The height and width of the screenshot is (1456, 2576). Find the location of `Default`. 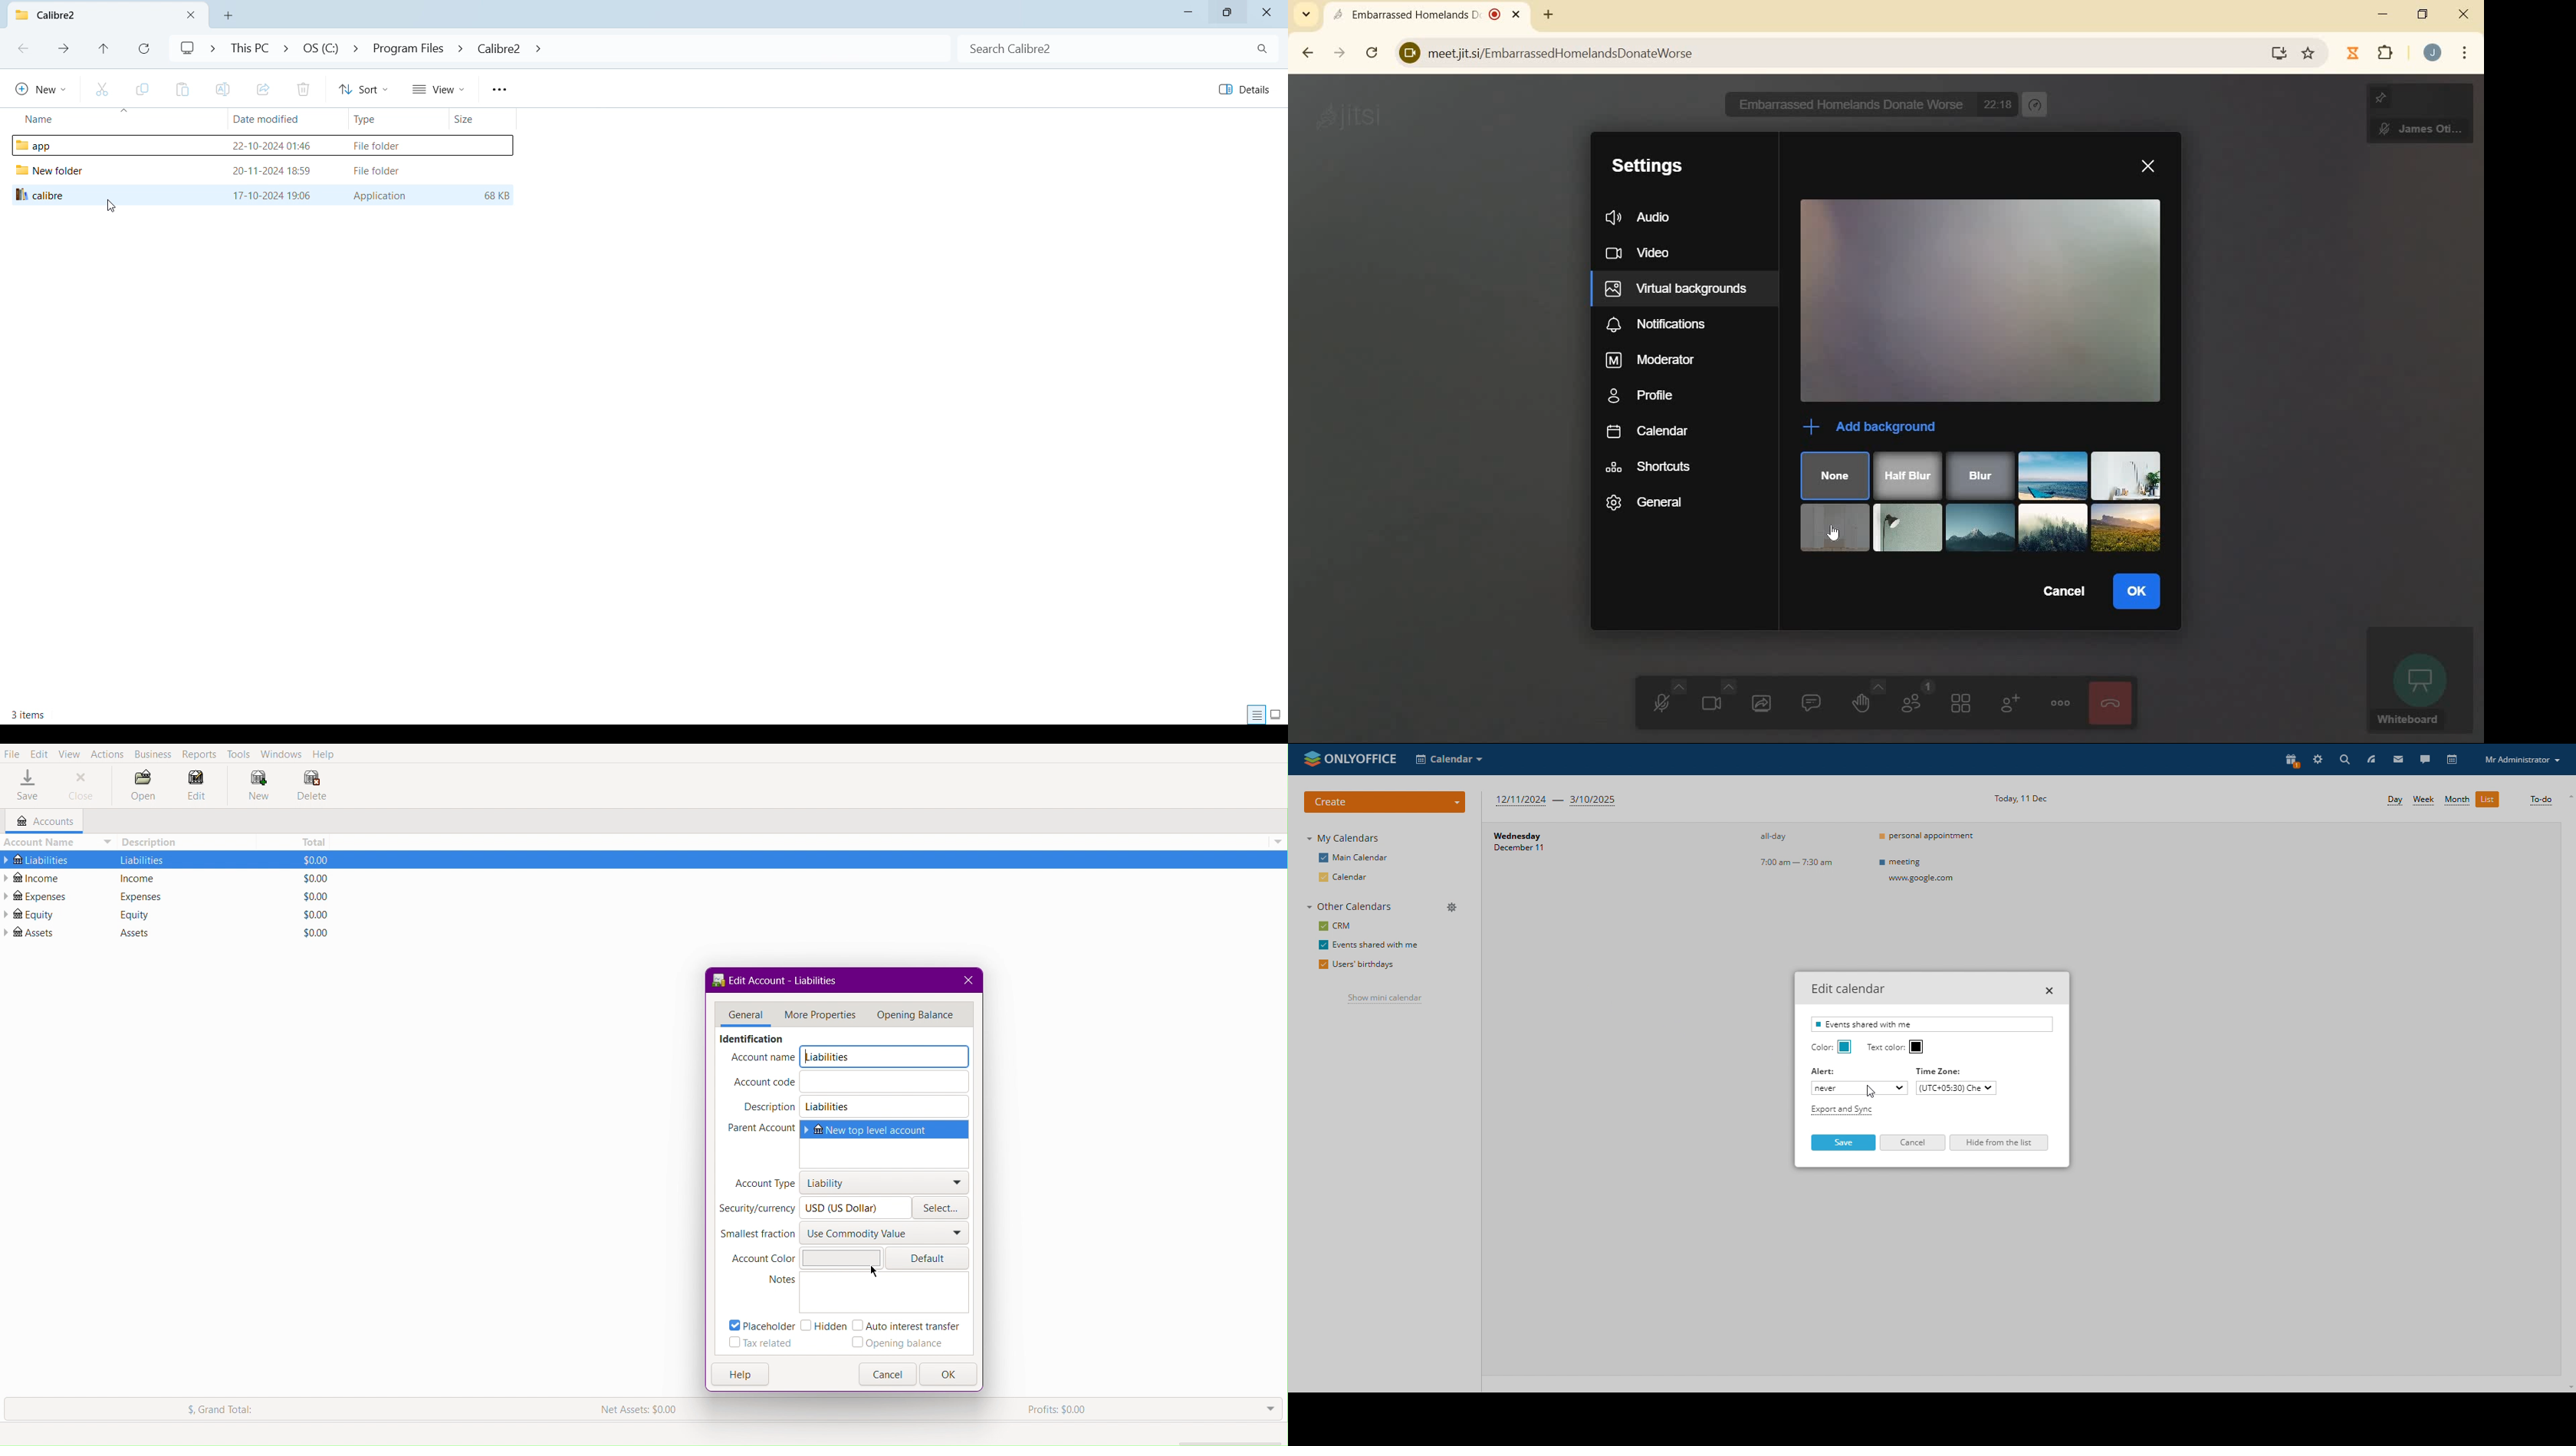

Default is located at coordinates (927, 1259).